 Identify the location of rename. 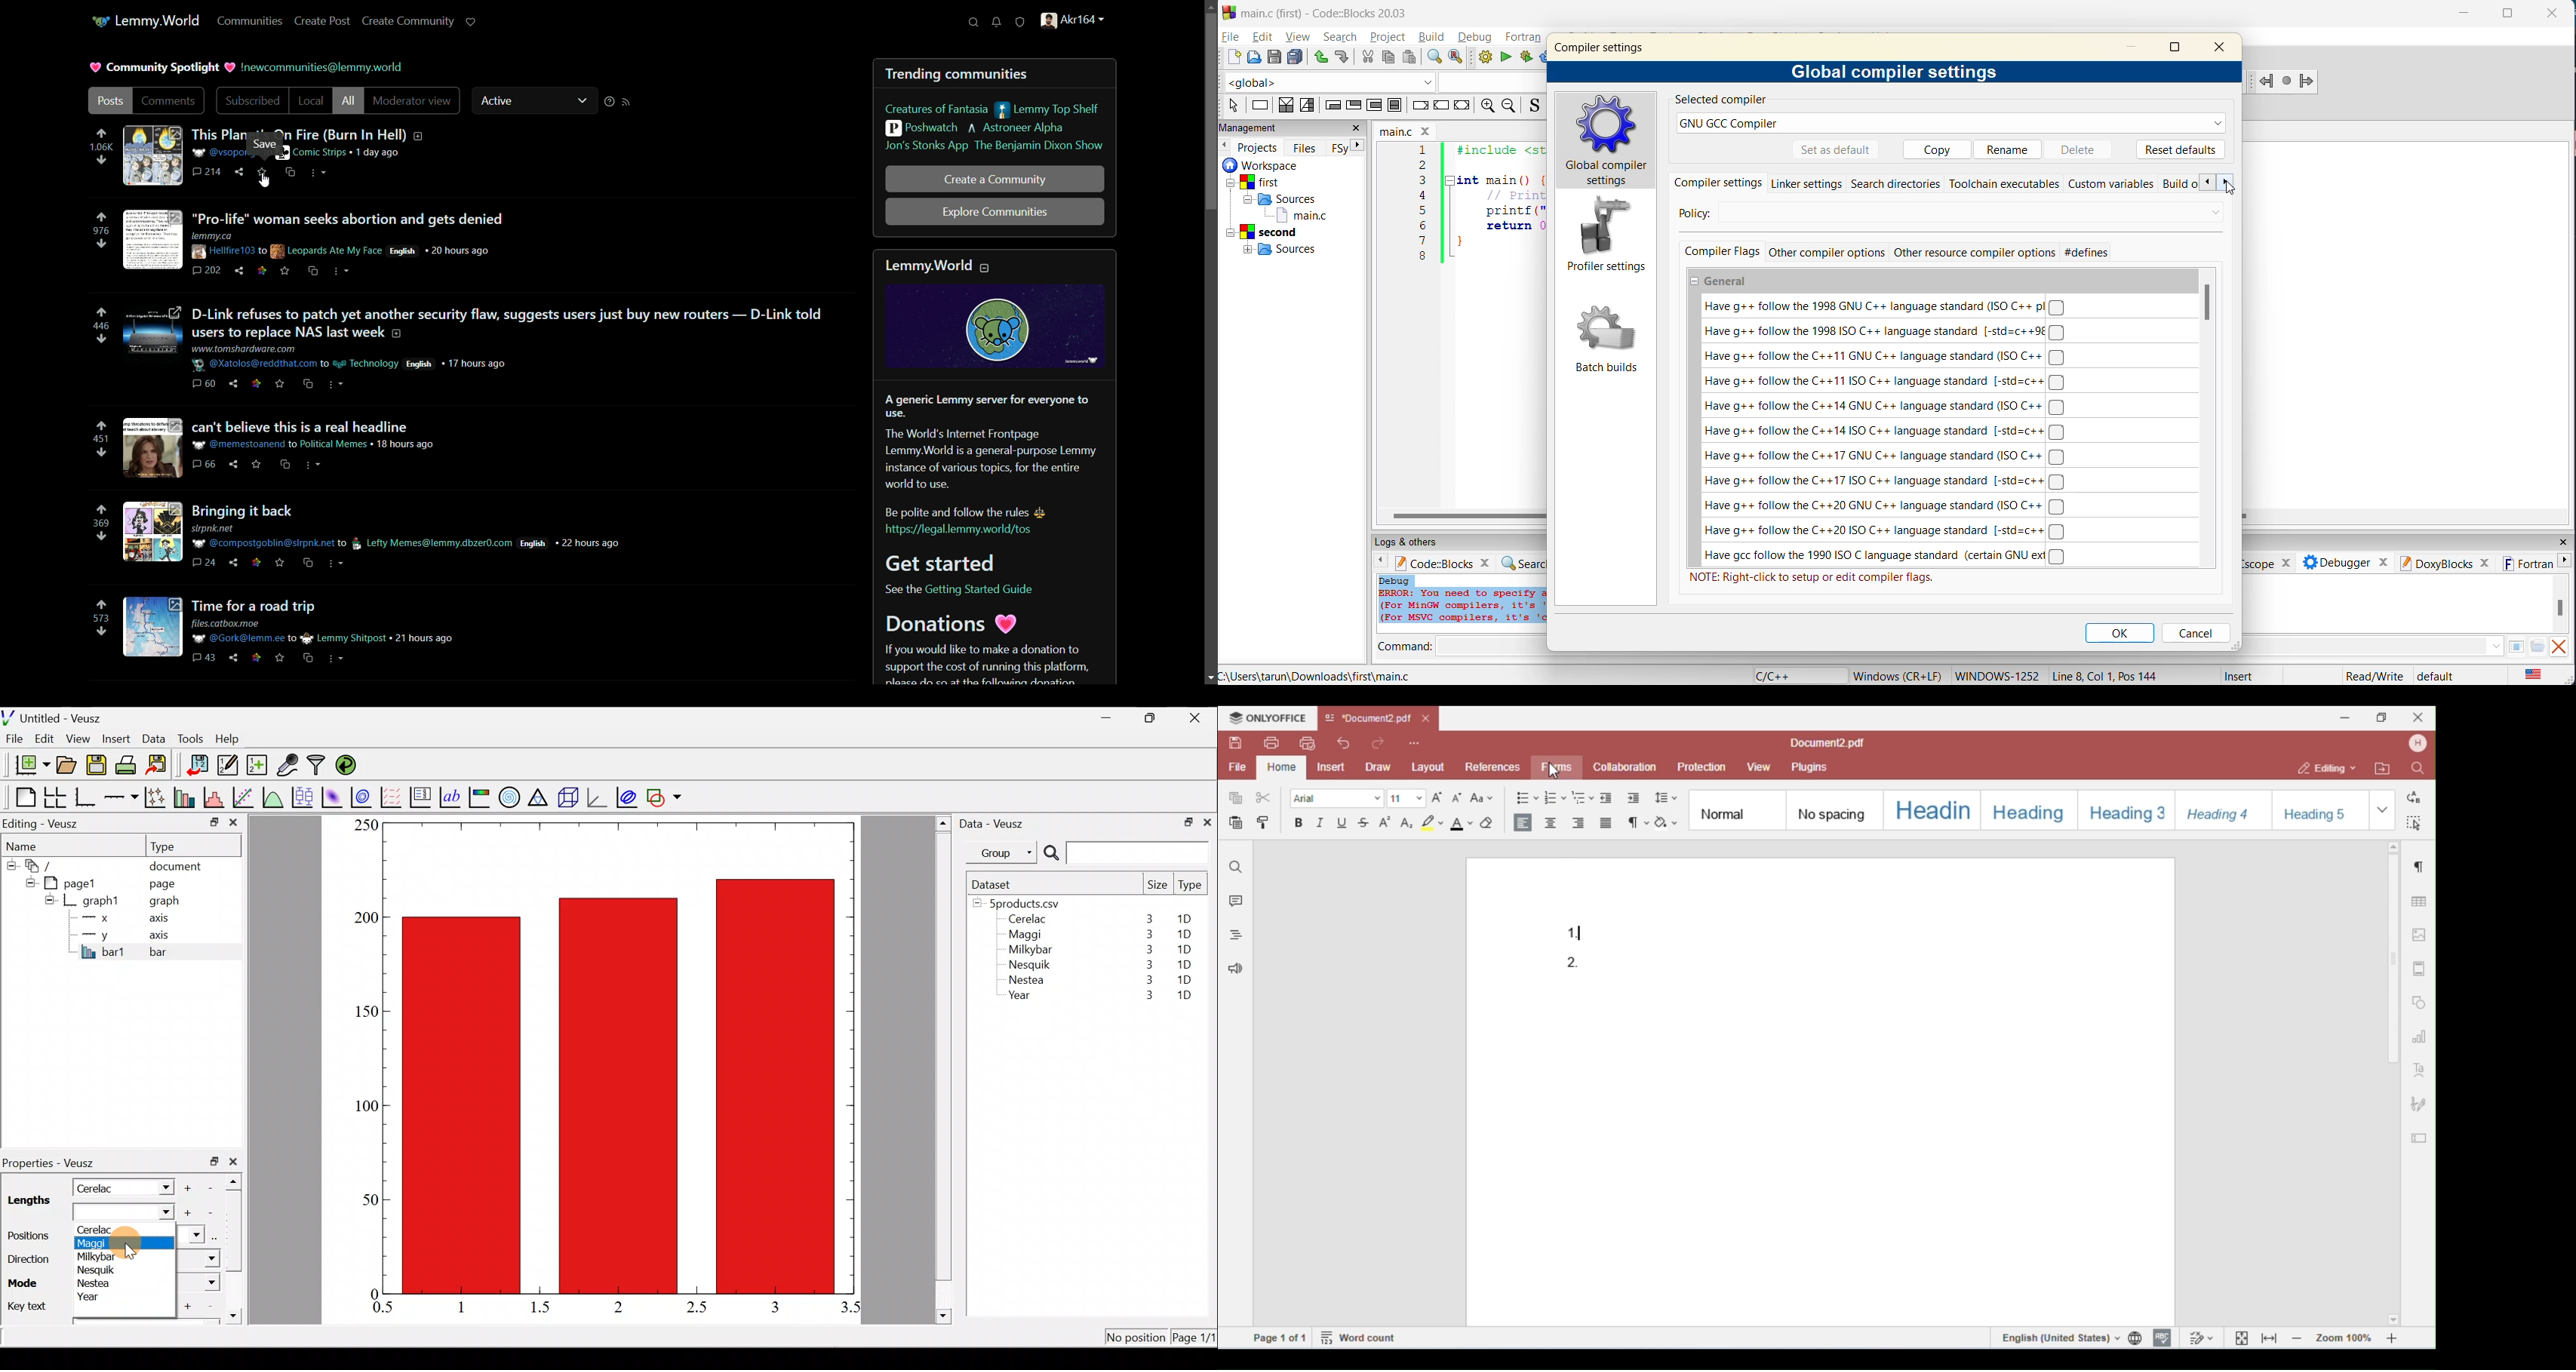
(2009, 150).